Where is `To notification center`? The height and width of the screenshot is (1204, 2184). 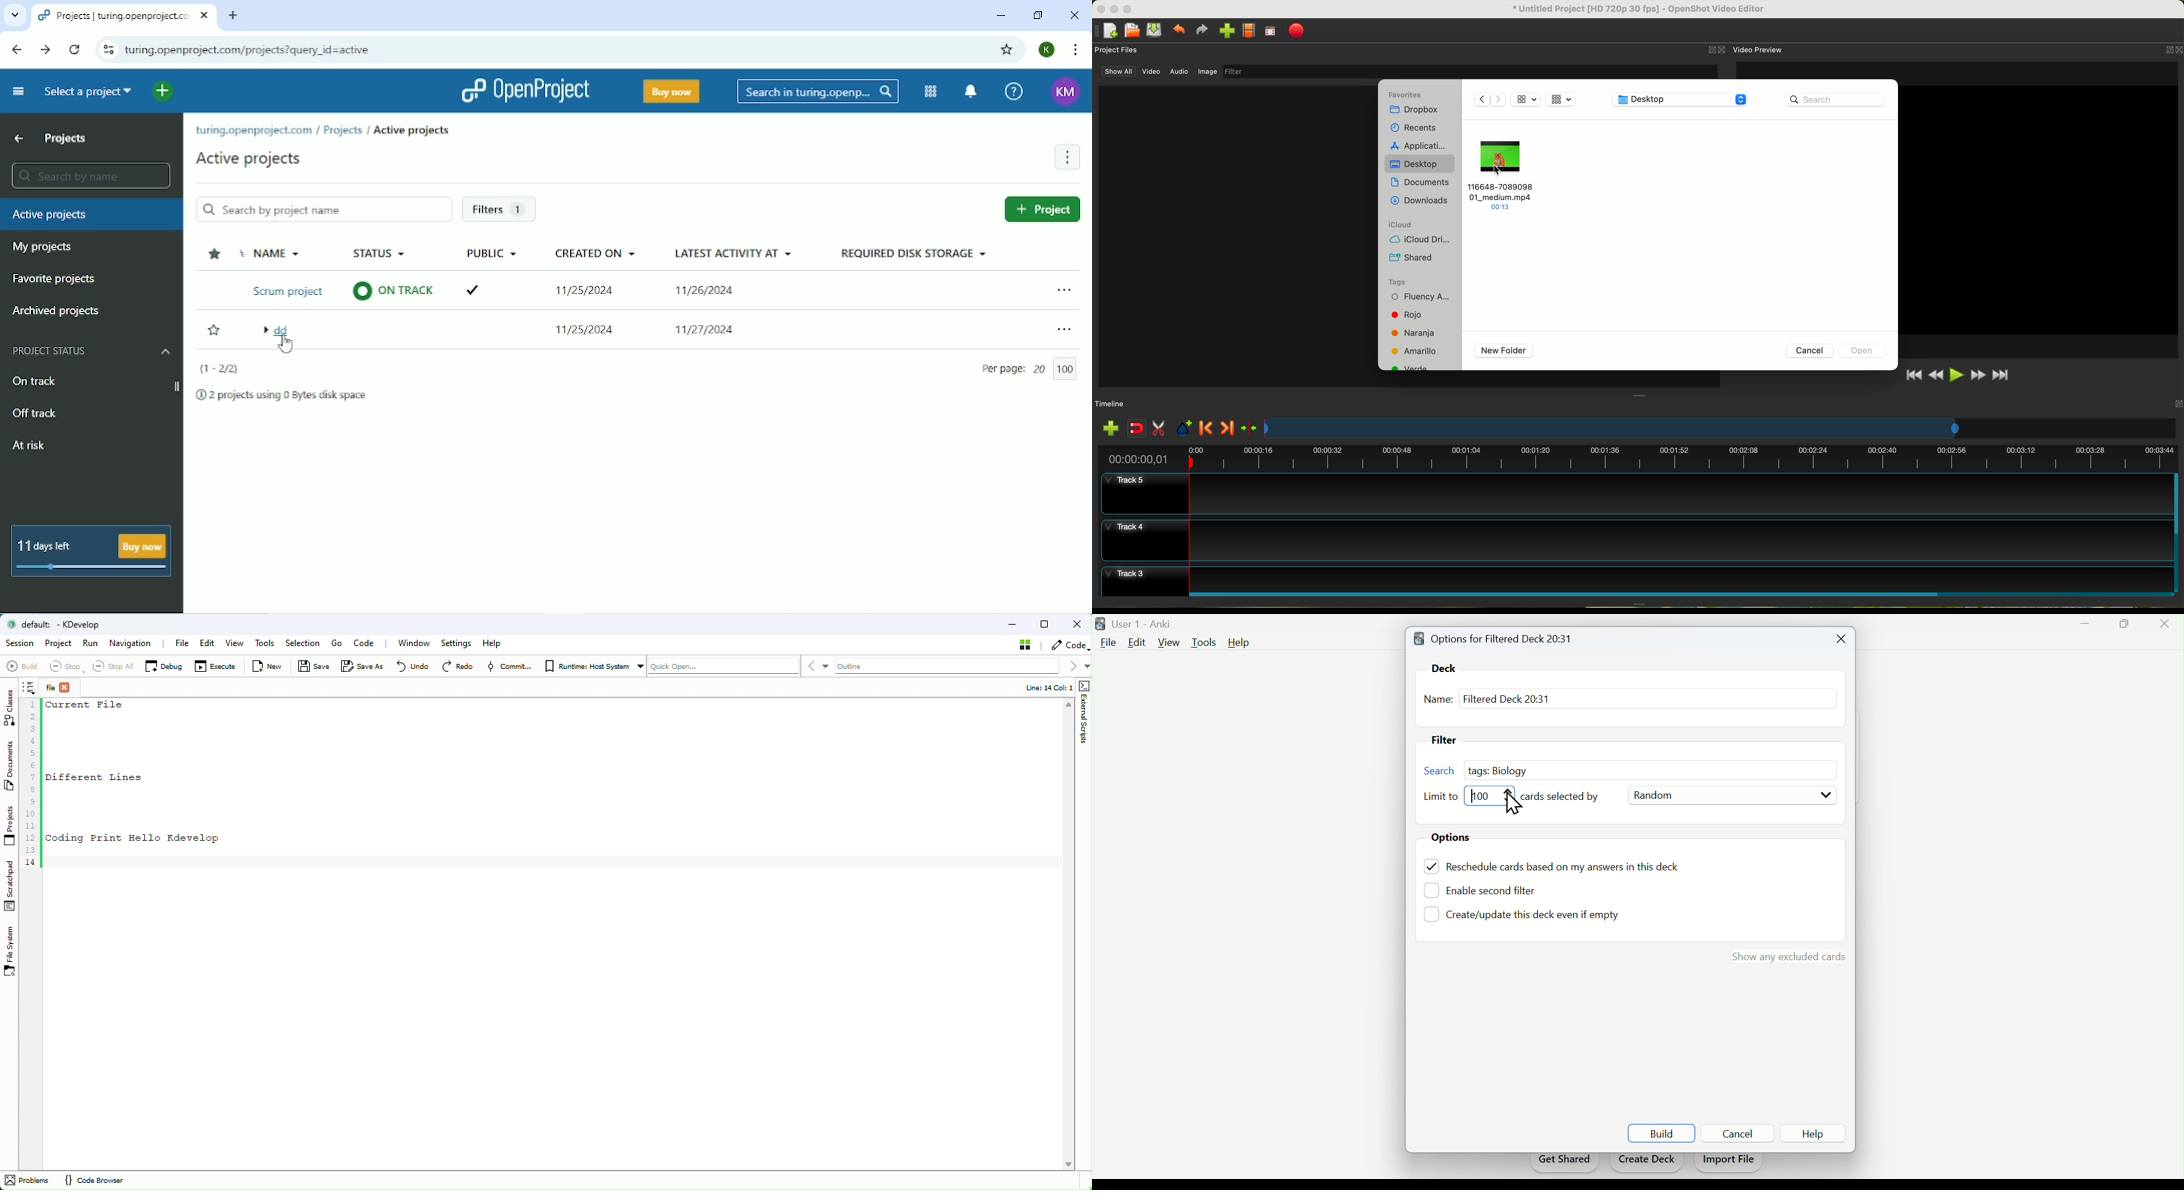 To notification center is located at coordinates (969, 92).